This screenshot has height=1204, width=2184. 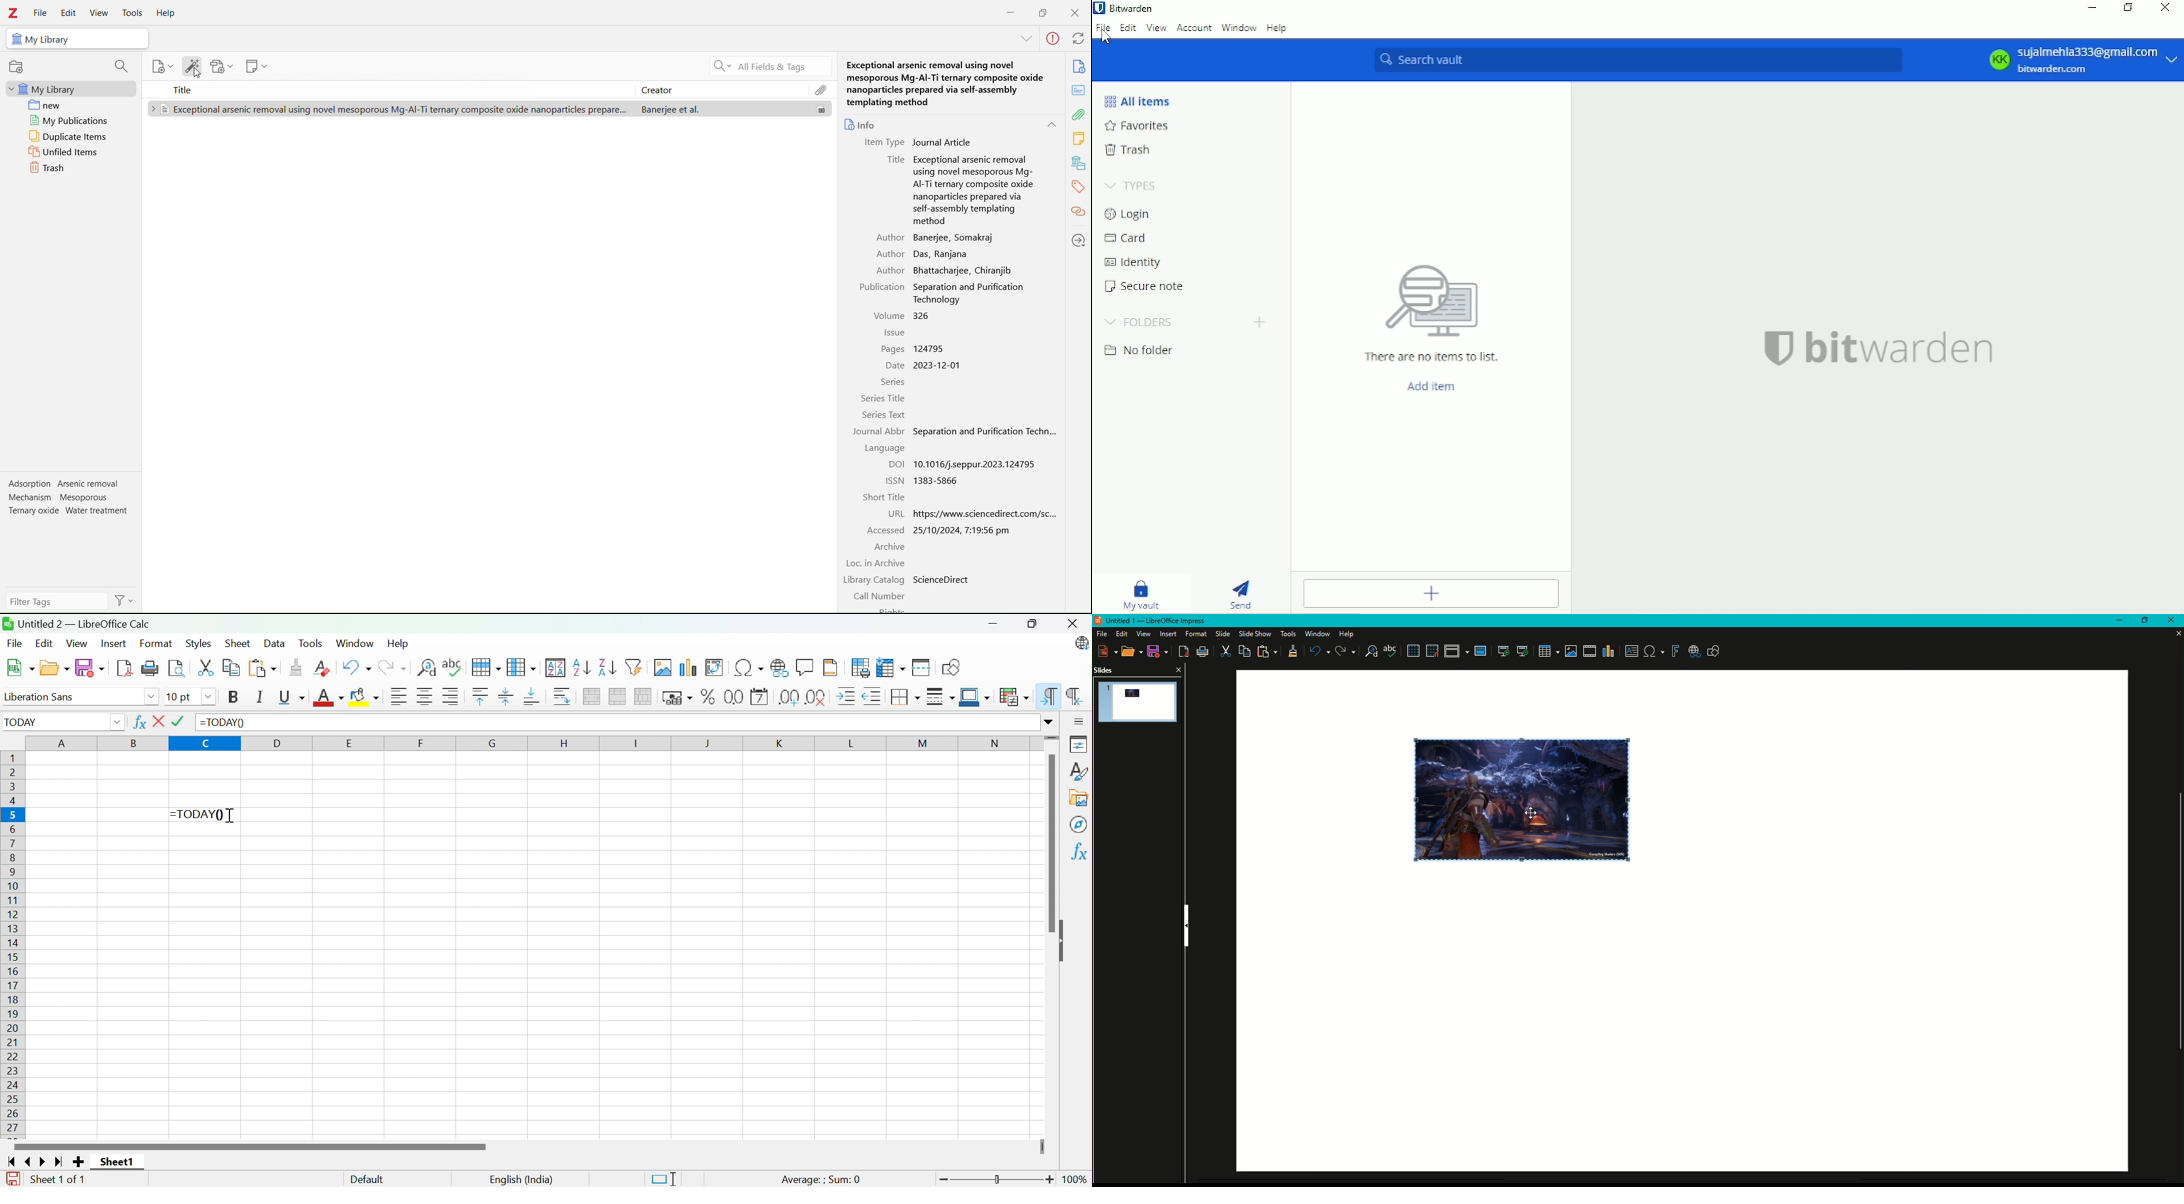 I want to click on Average: ; Sum:0, so click(x=820, y=1180).